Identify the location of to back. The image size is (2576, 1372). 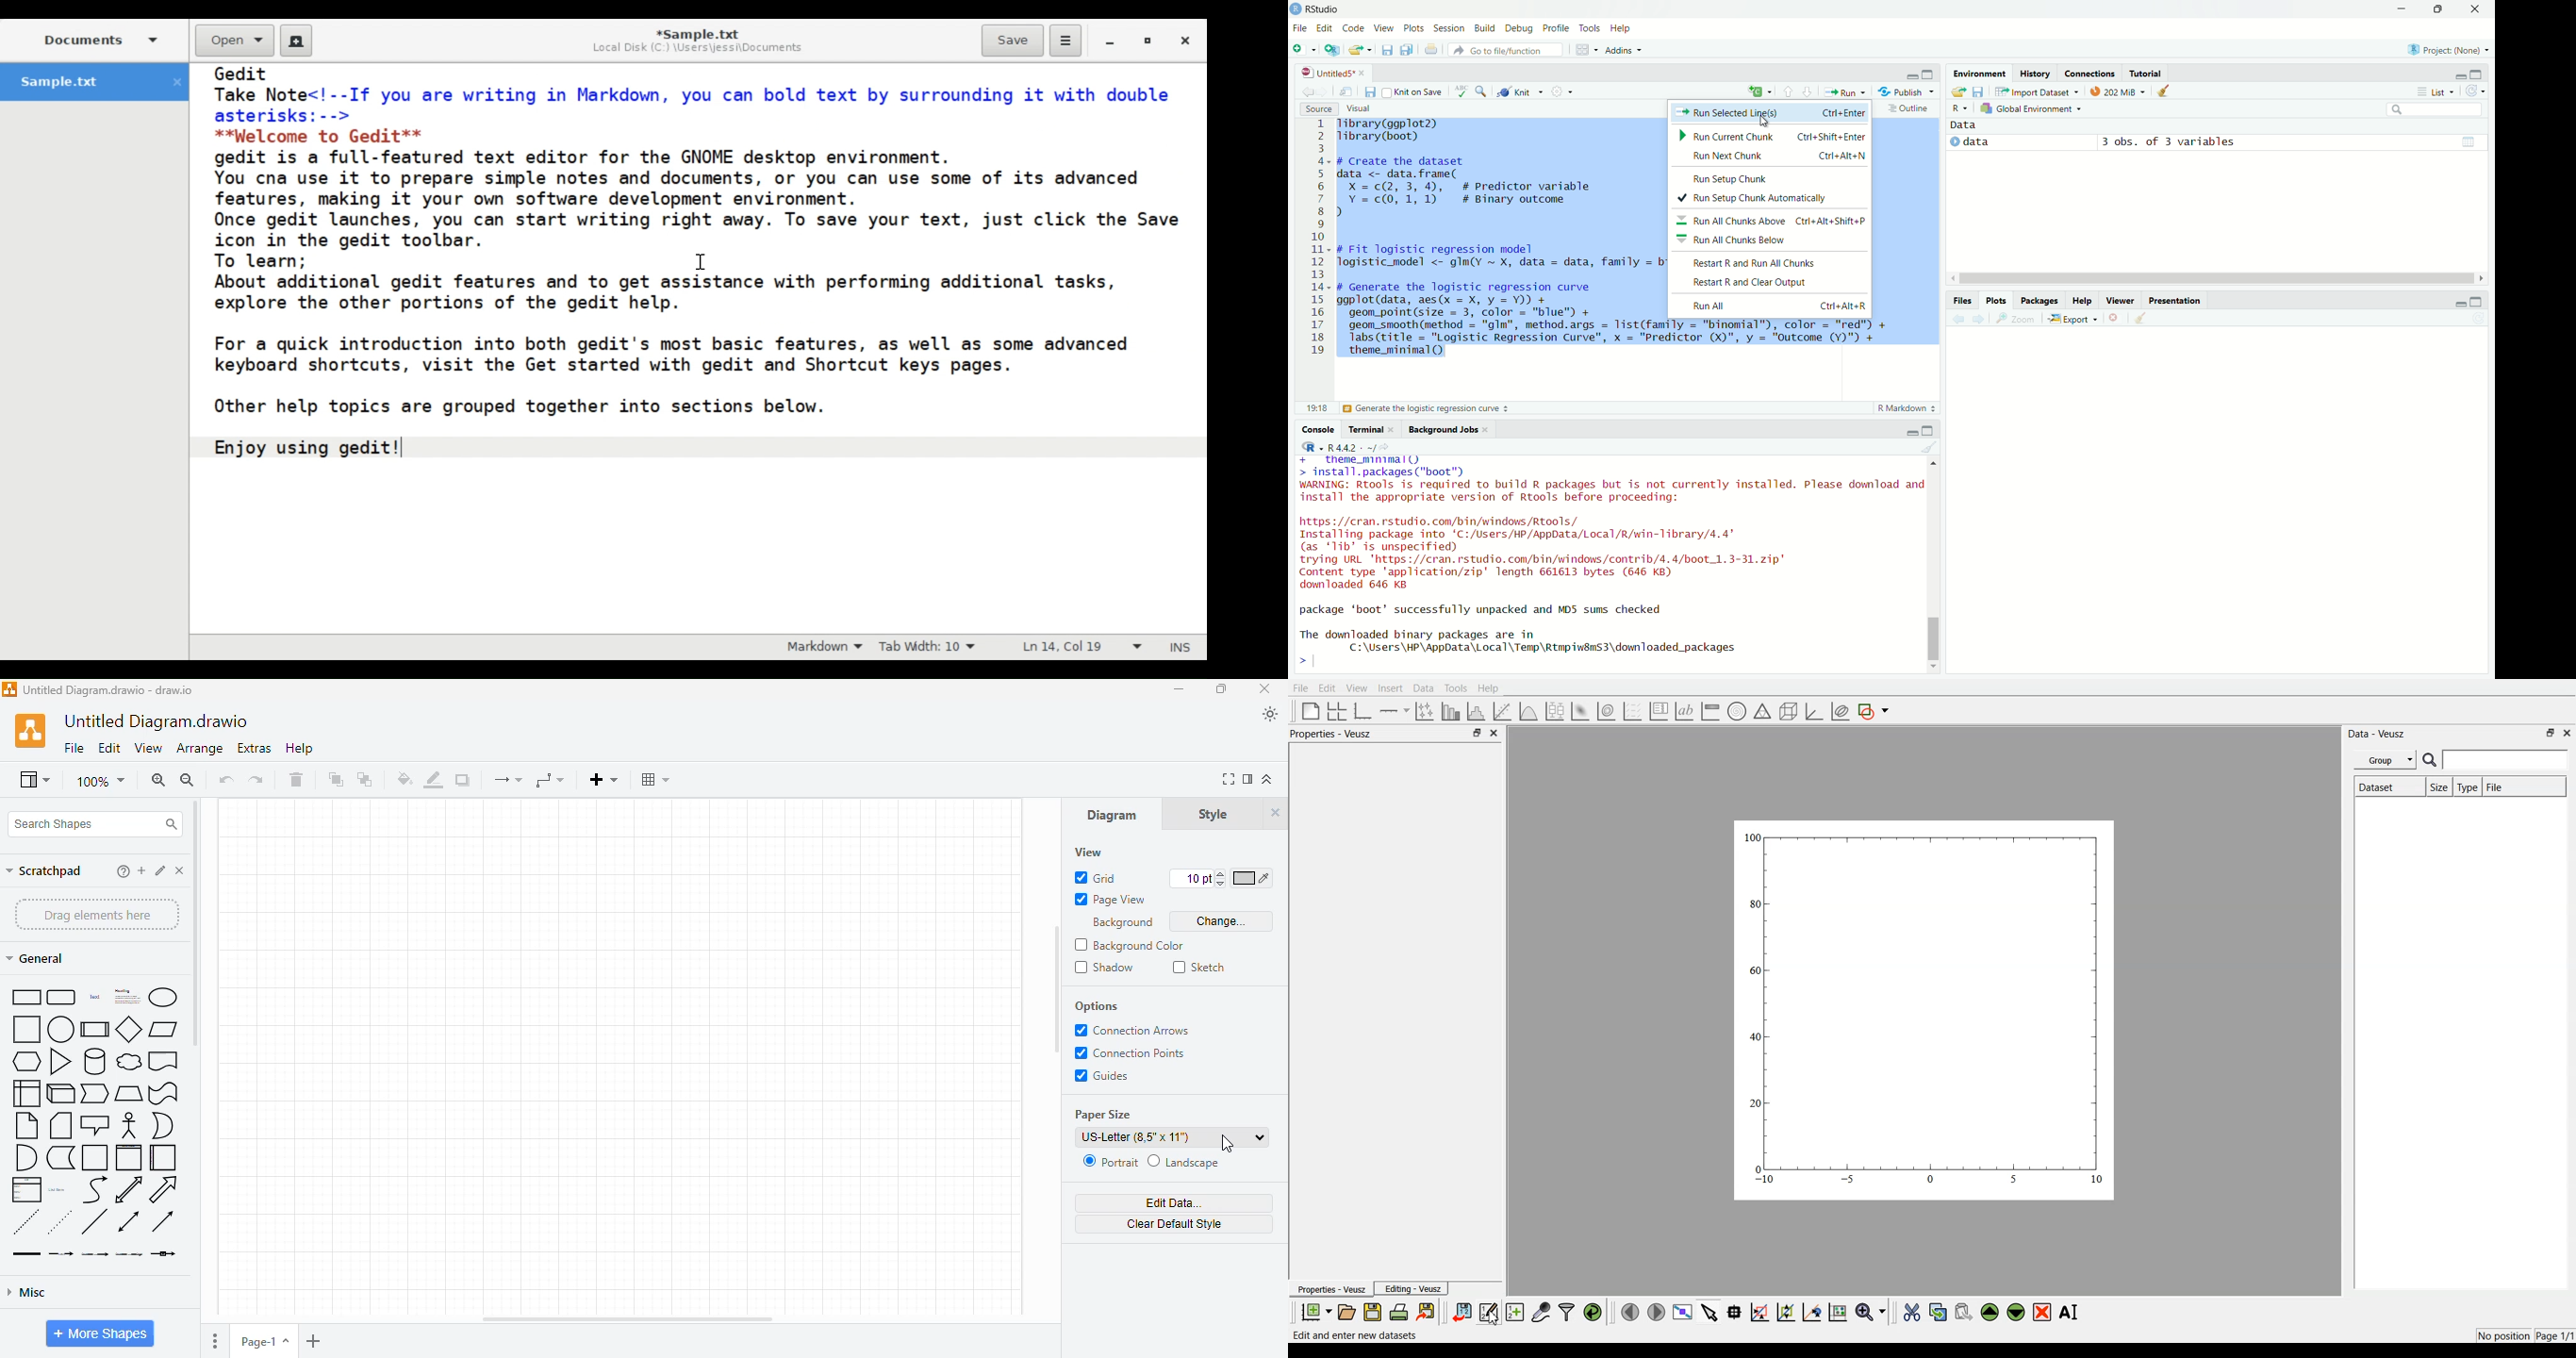
(366, 779).